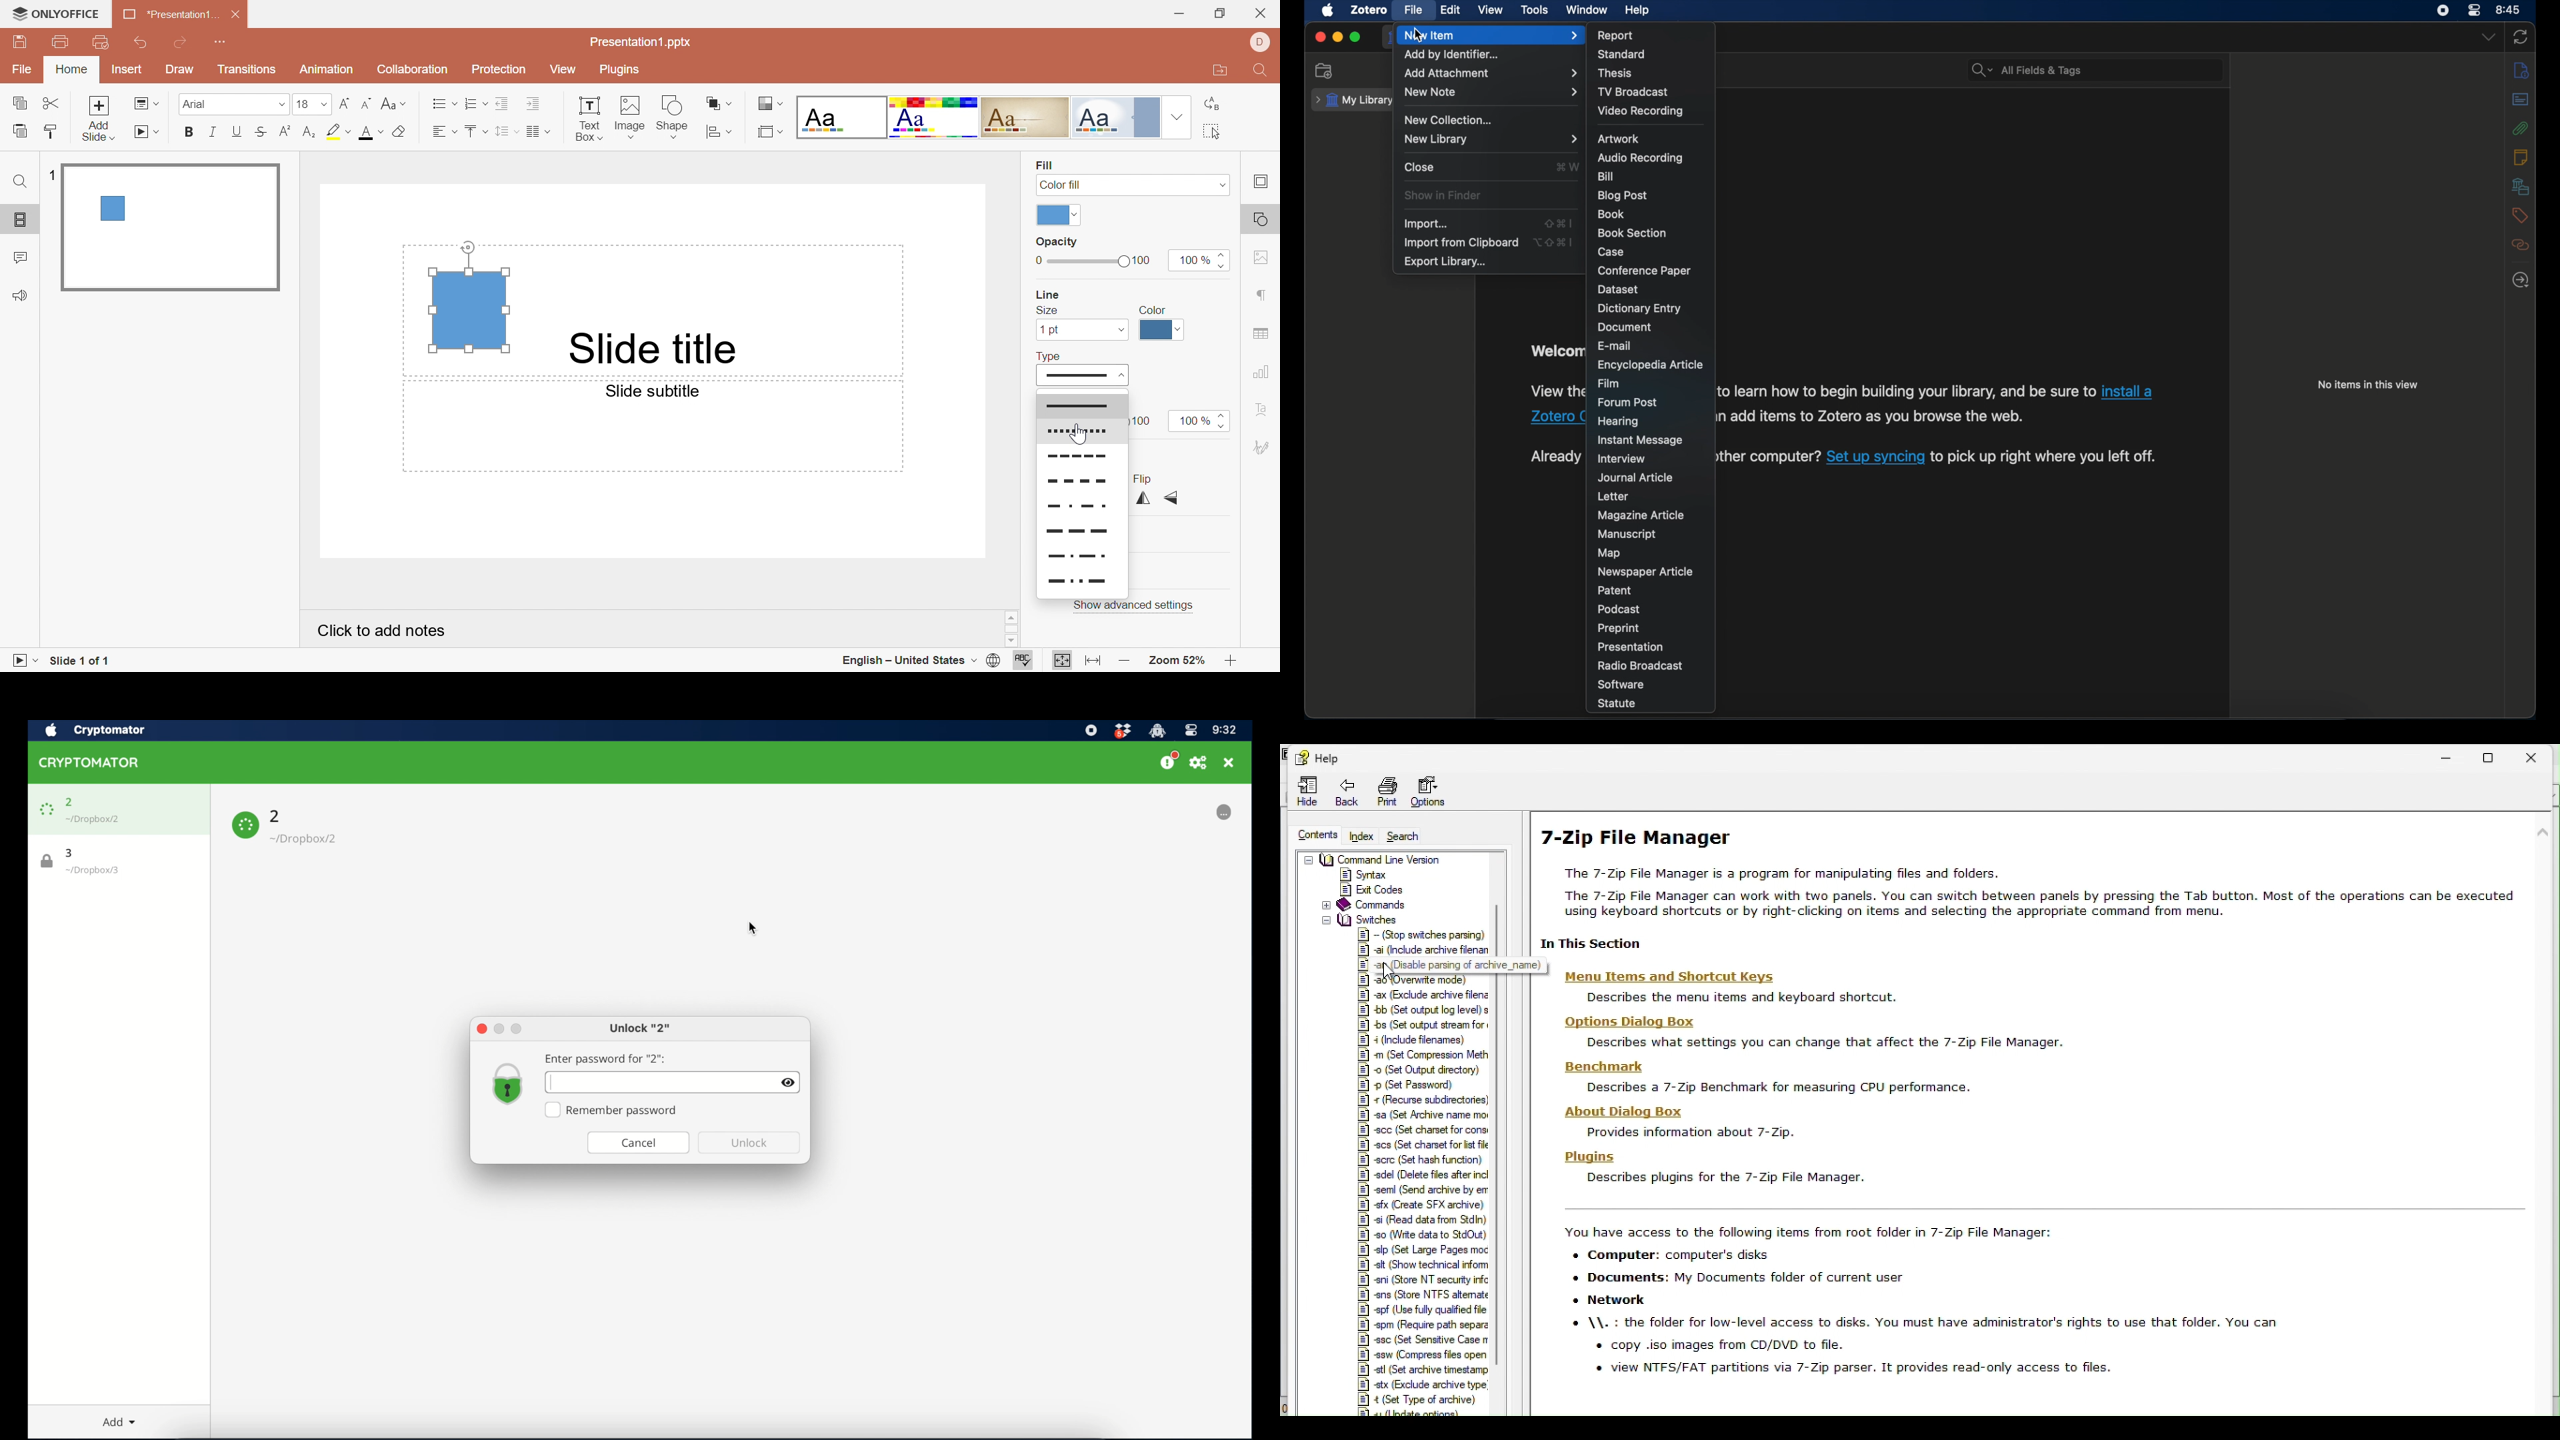 This screenshot has width=2576, height=1456. Describe the element at coordinates (311, 104) in the screenshot. I see `13` at that location.